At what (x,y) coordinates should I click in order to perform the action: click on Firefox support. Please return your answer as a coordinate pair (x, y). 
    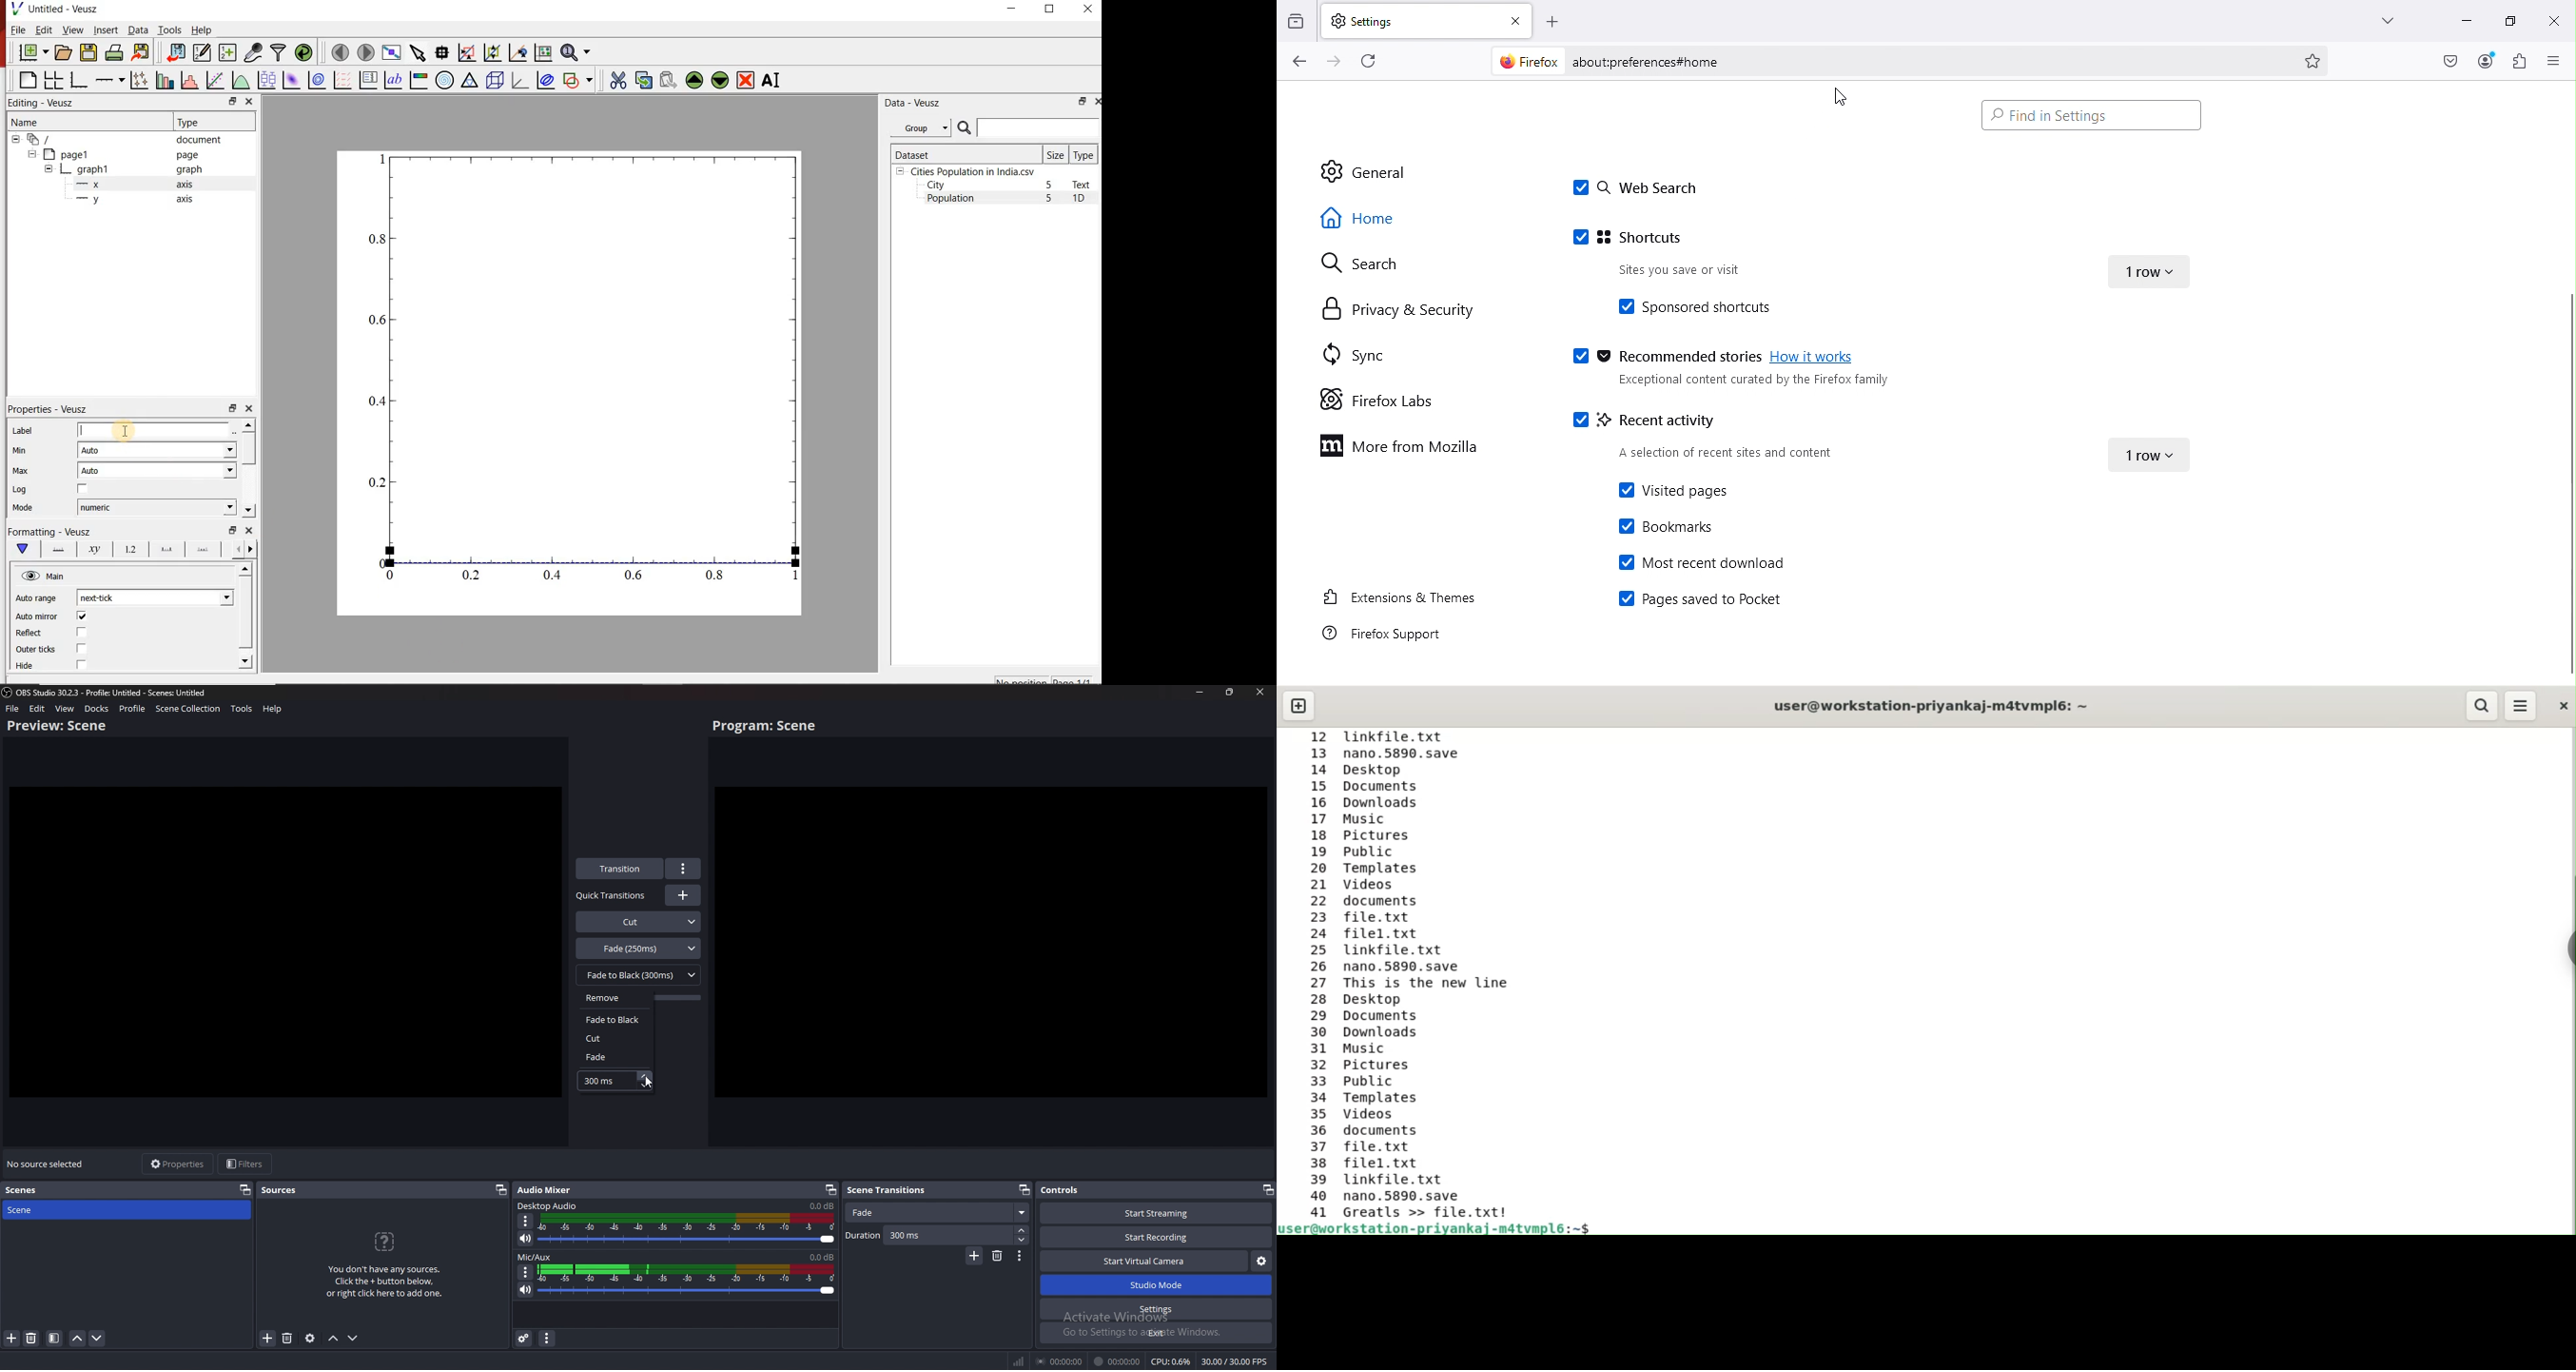
    Looking at the image, I should click on (1391, 635).